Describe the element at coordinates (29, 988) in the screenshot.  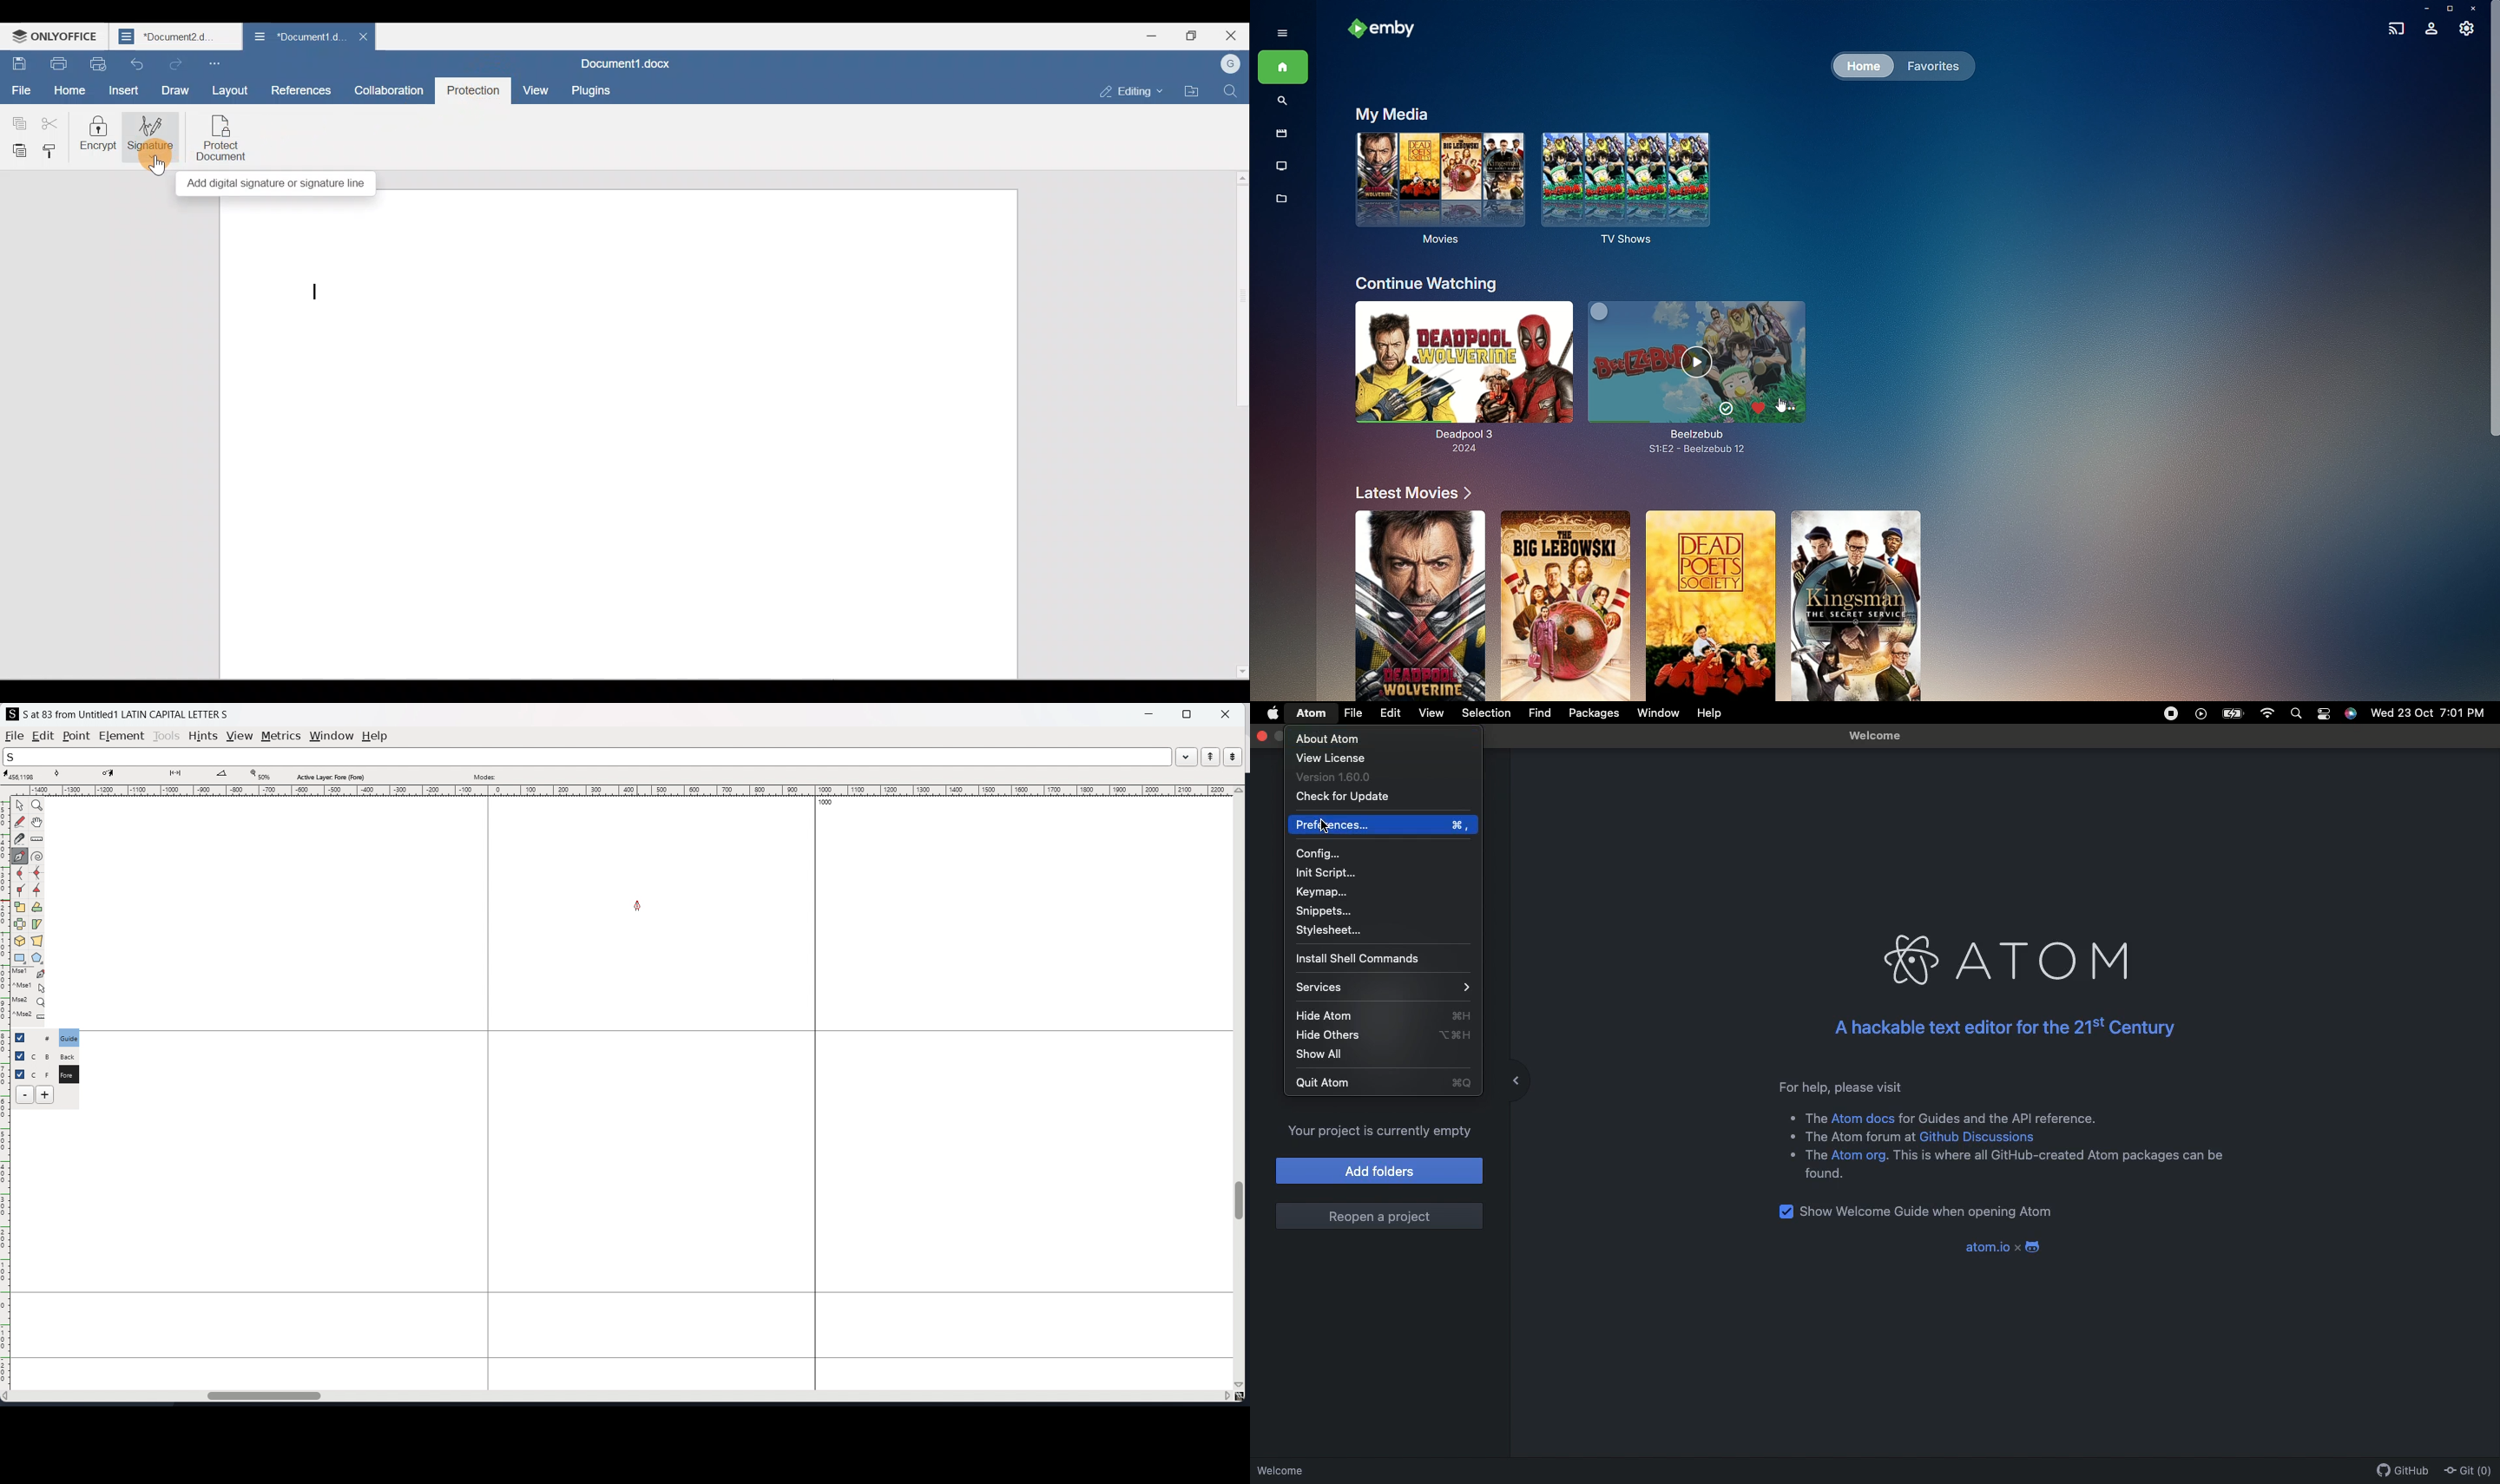
I see `^Mse1` at that location.